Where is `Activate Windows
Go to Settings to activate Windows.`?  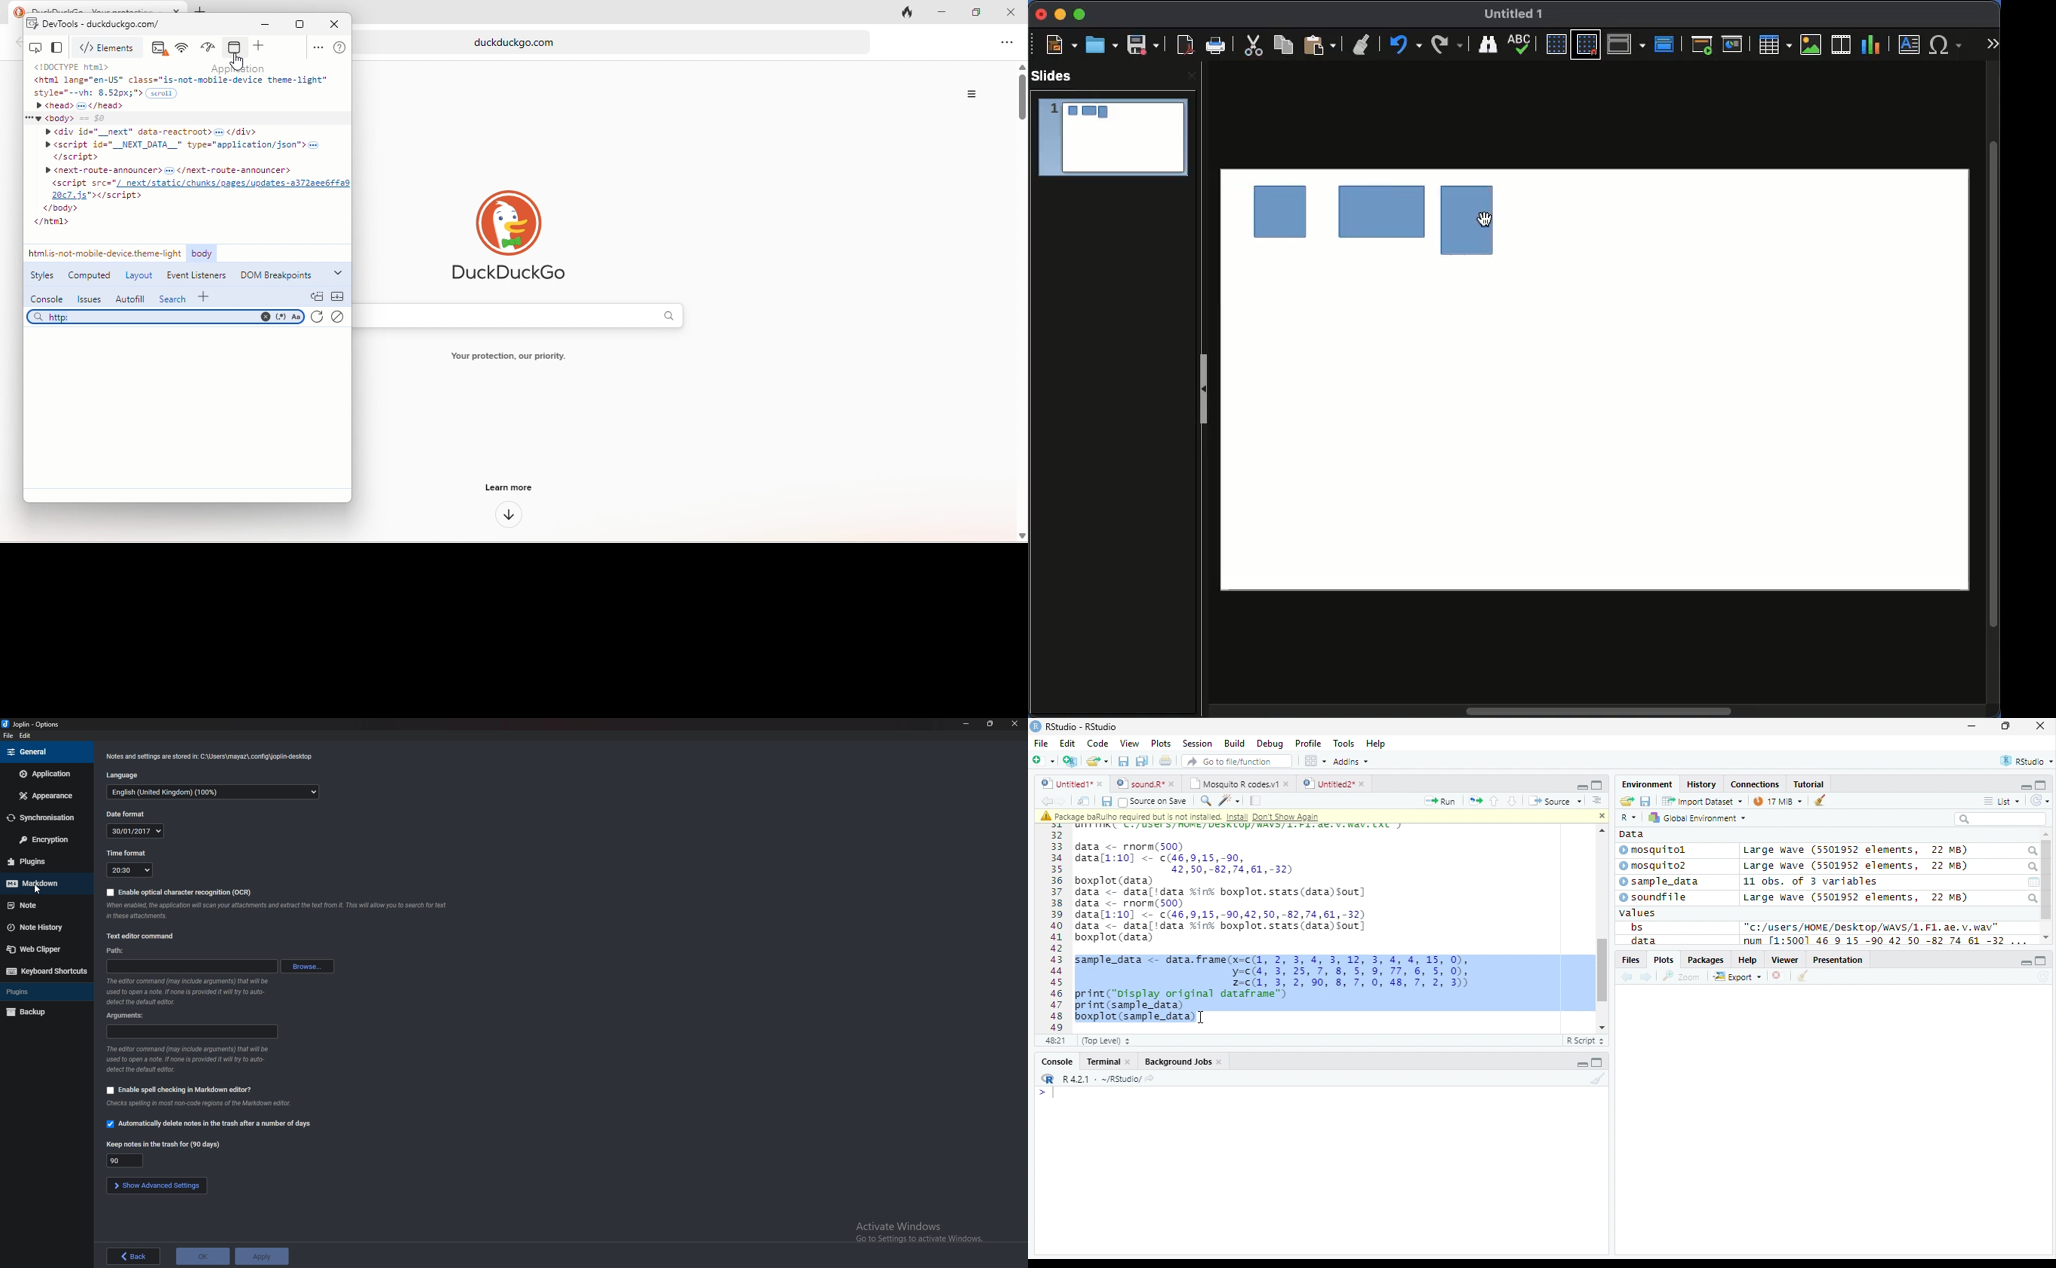
Activate Windows
Go to Settings to activate Windows. is located at coordinates (915, 1231).